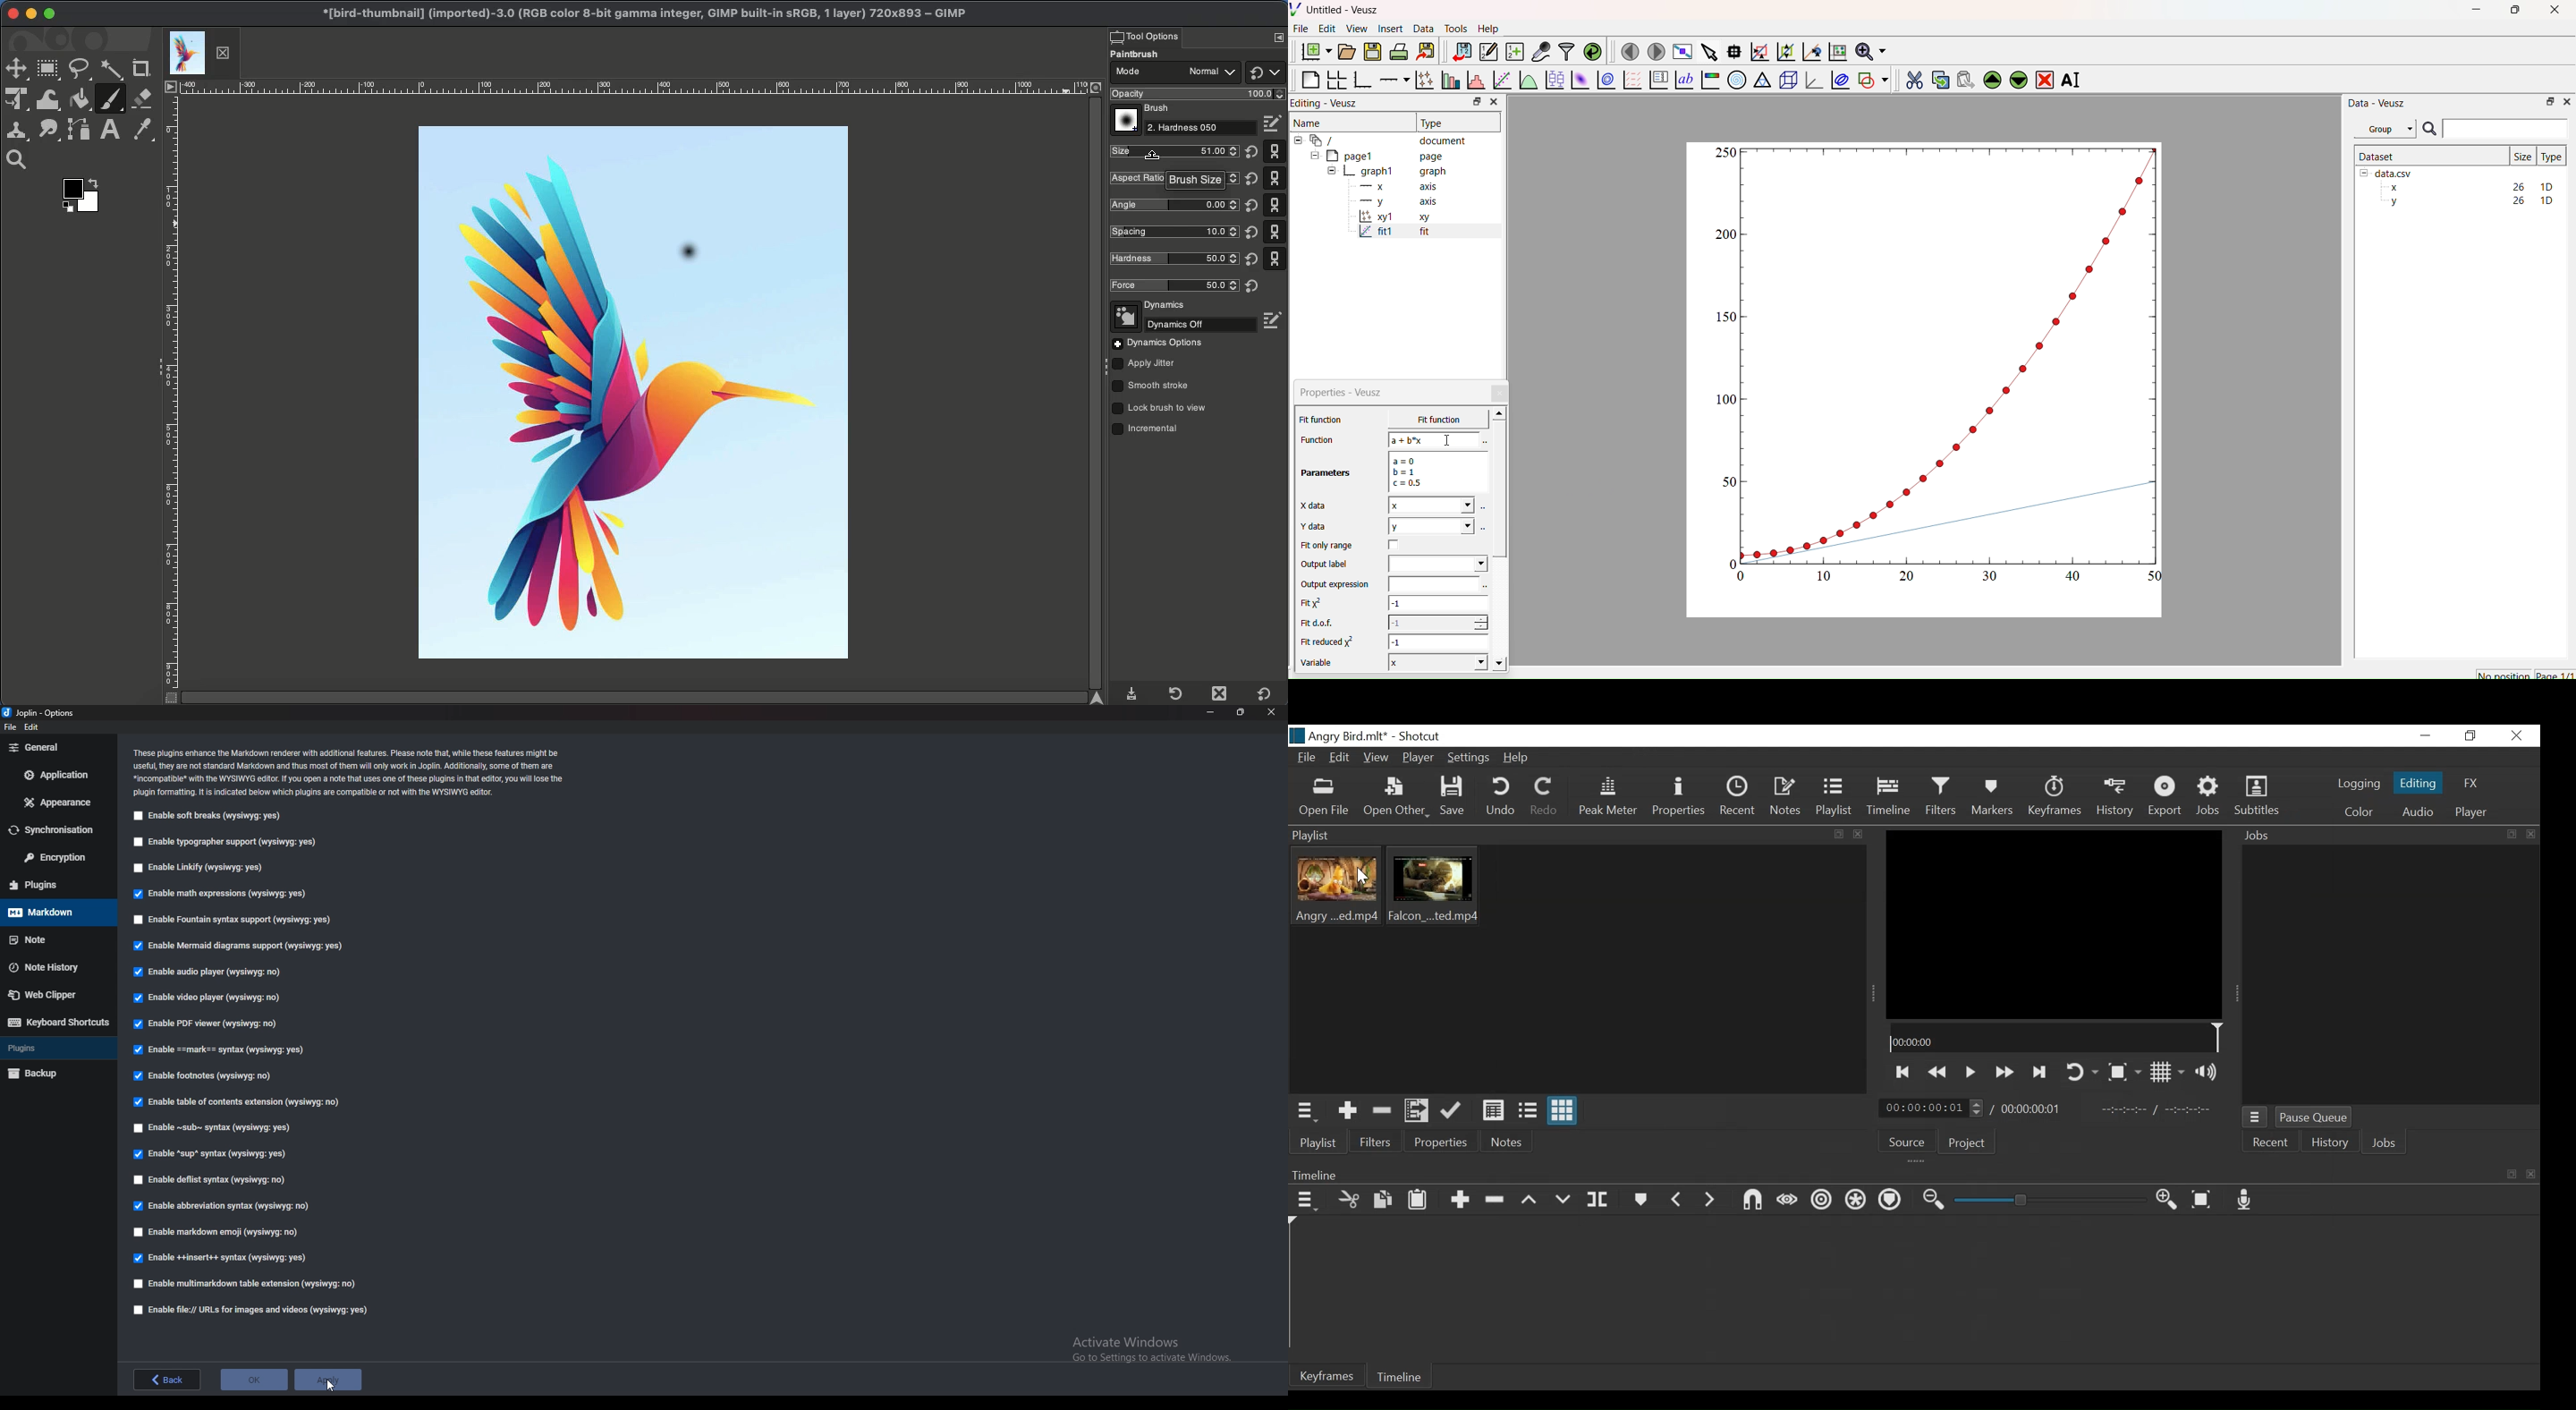 The width and height of the screenshot is (2576, 1428). What do you see at coordinates (1372, 50) in the screenshot?
I see `Save` at bounding box center [1372, 50].